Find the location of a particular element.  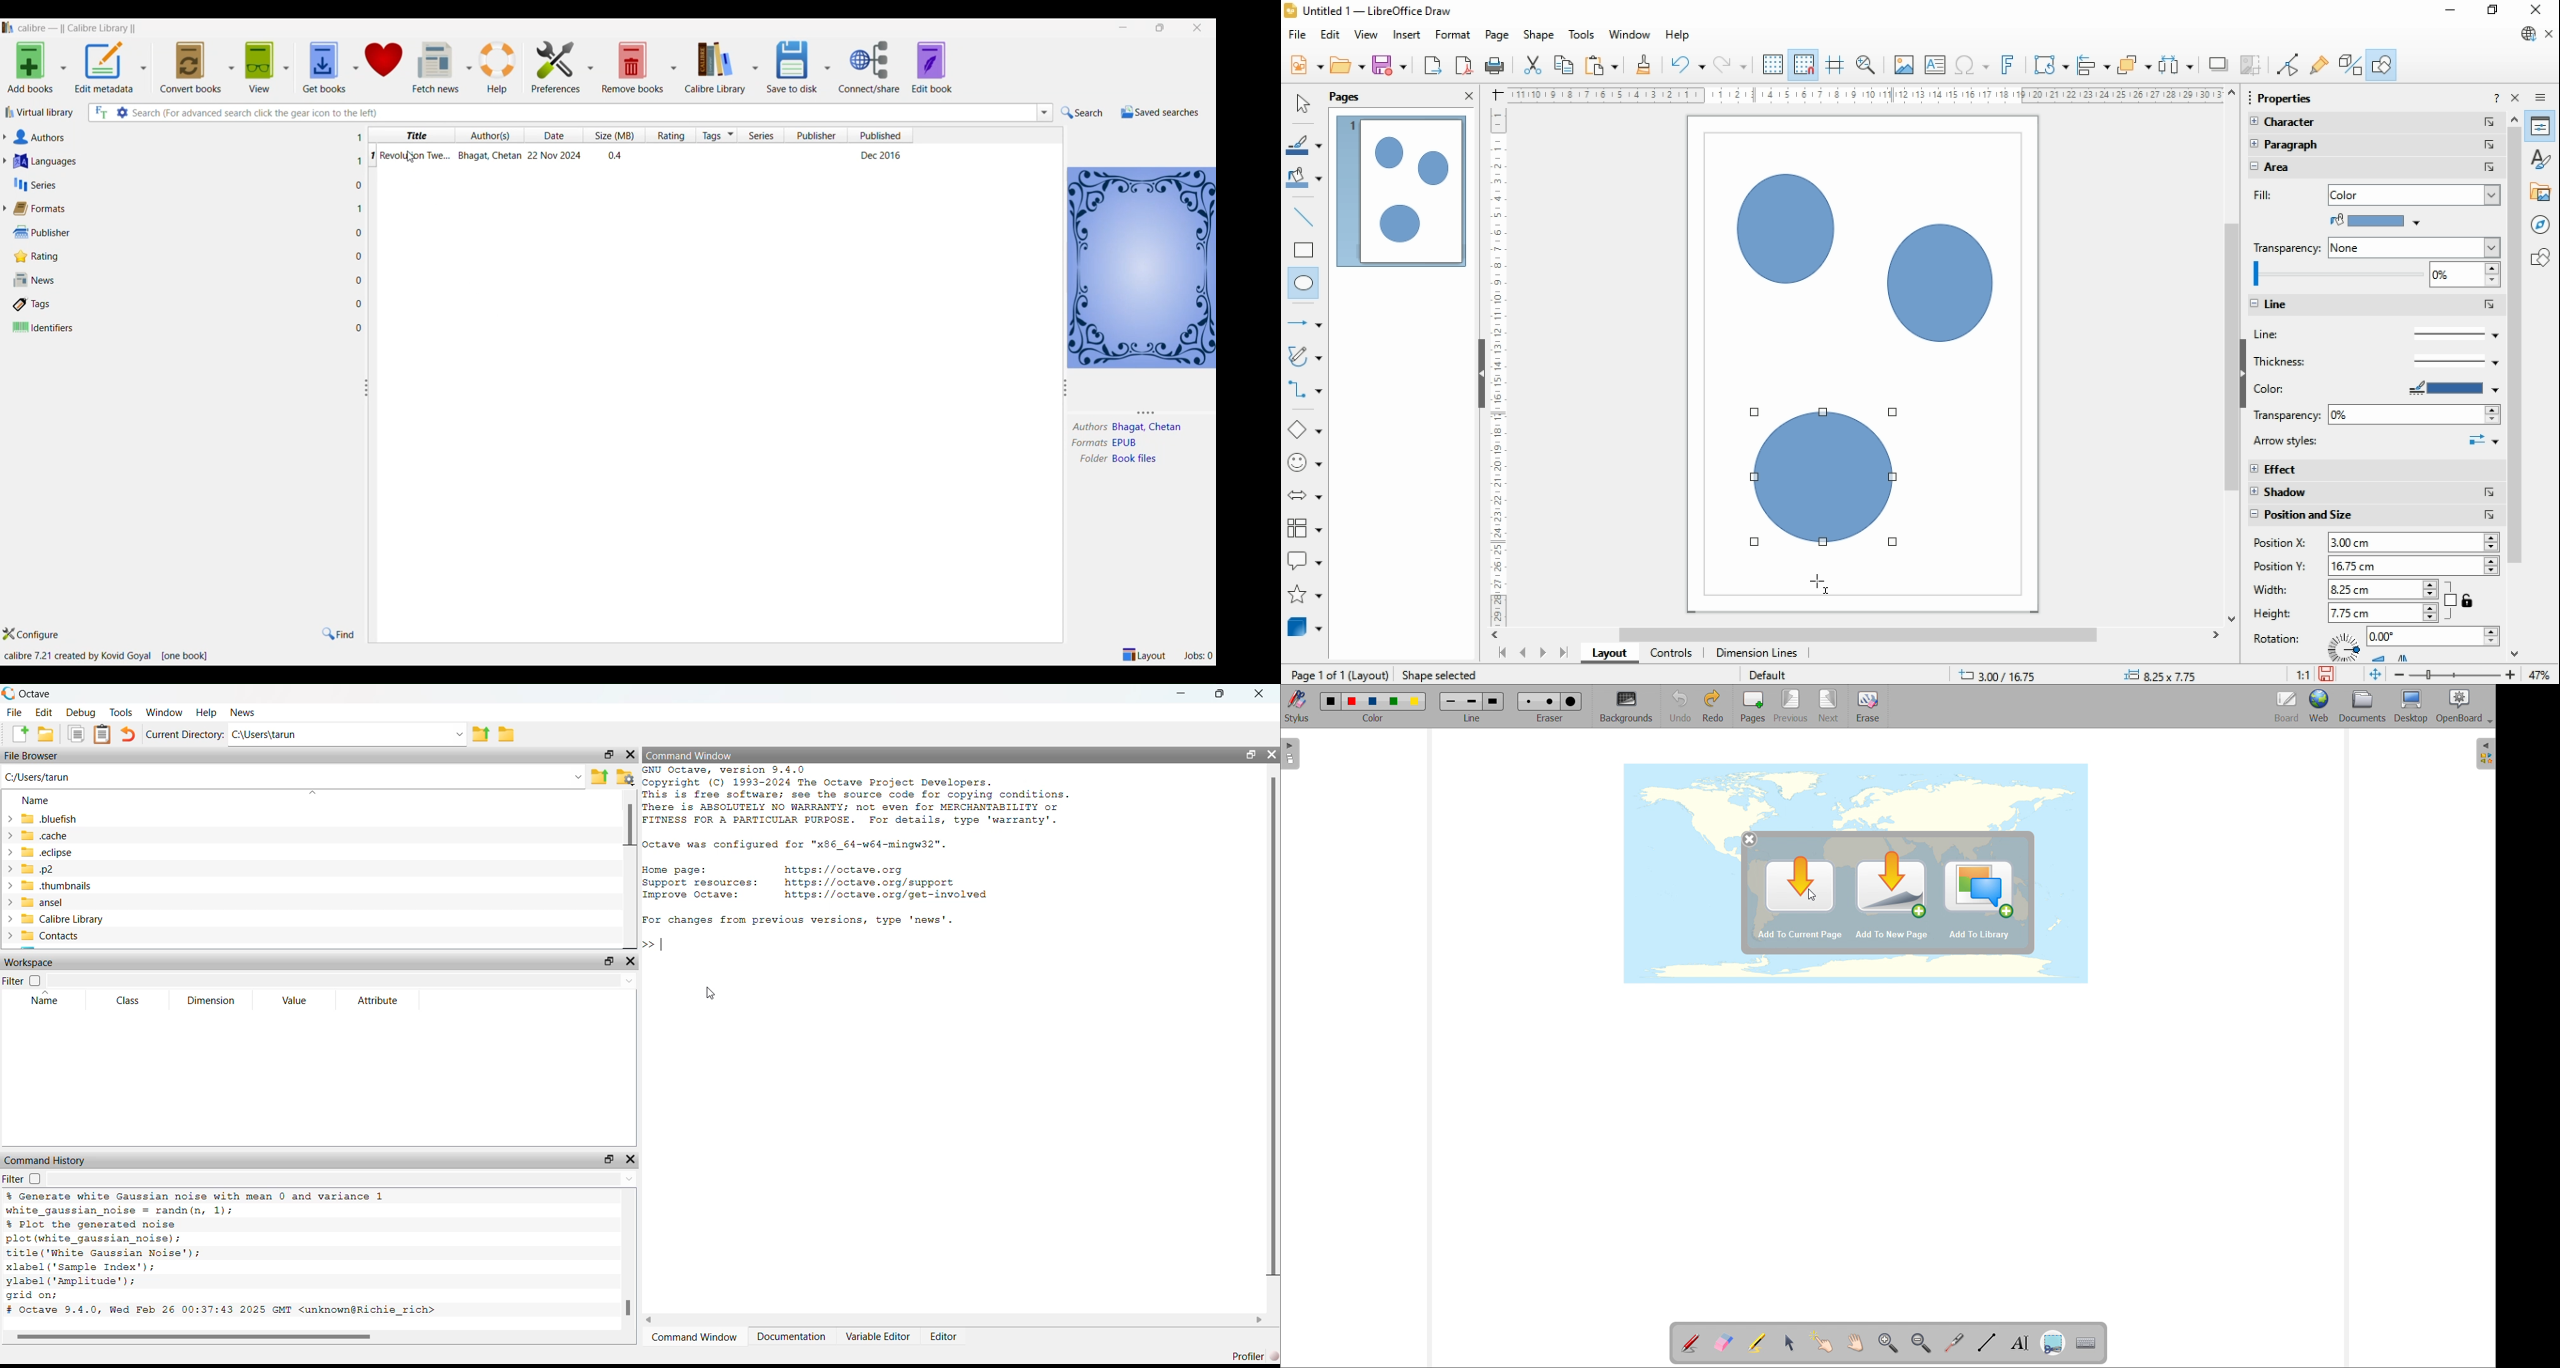

shadow is located at coordinates (2219, 64).